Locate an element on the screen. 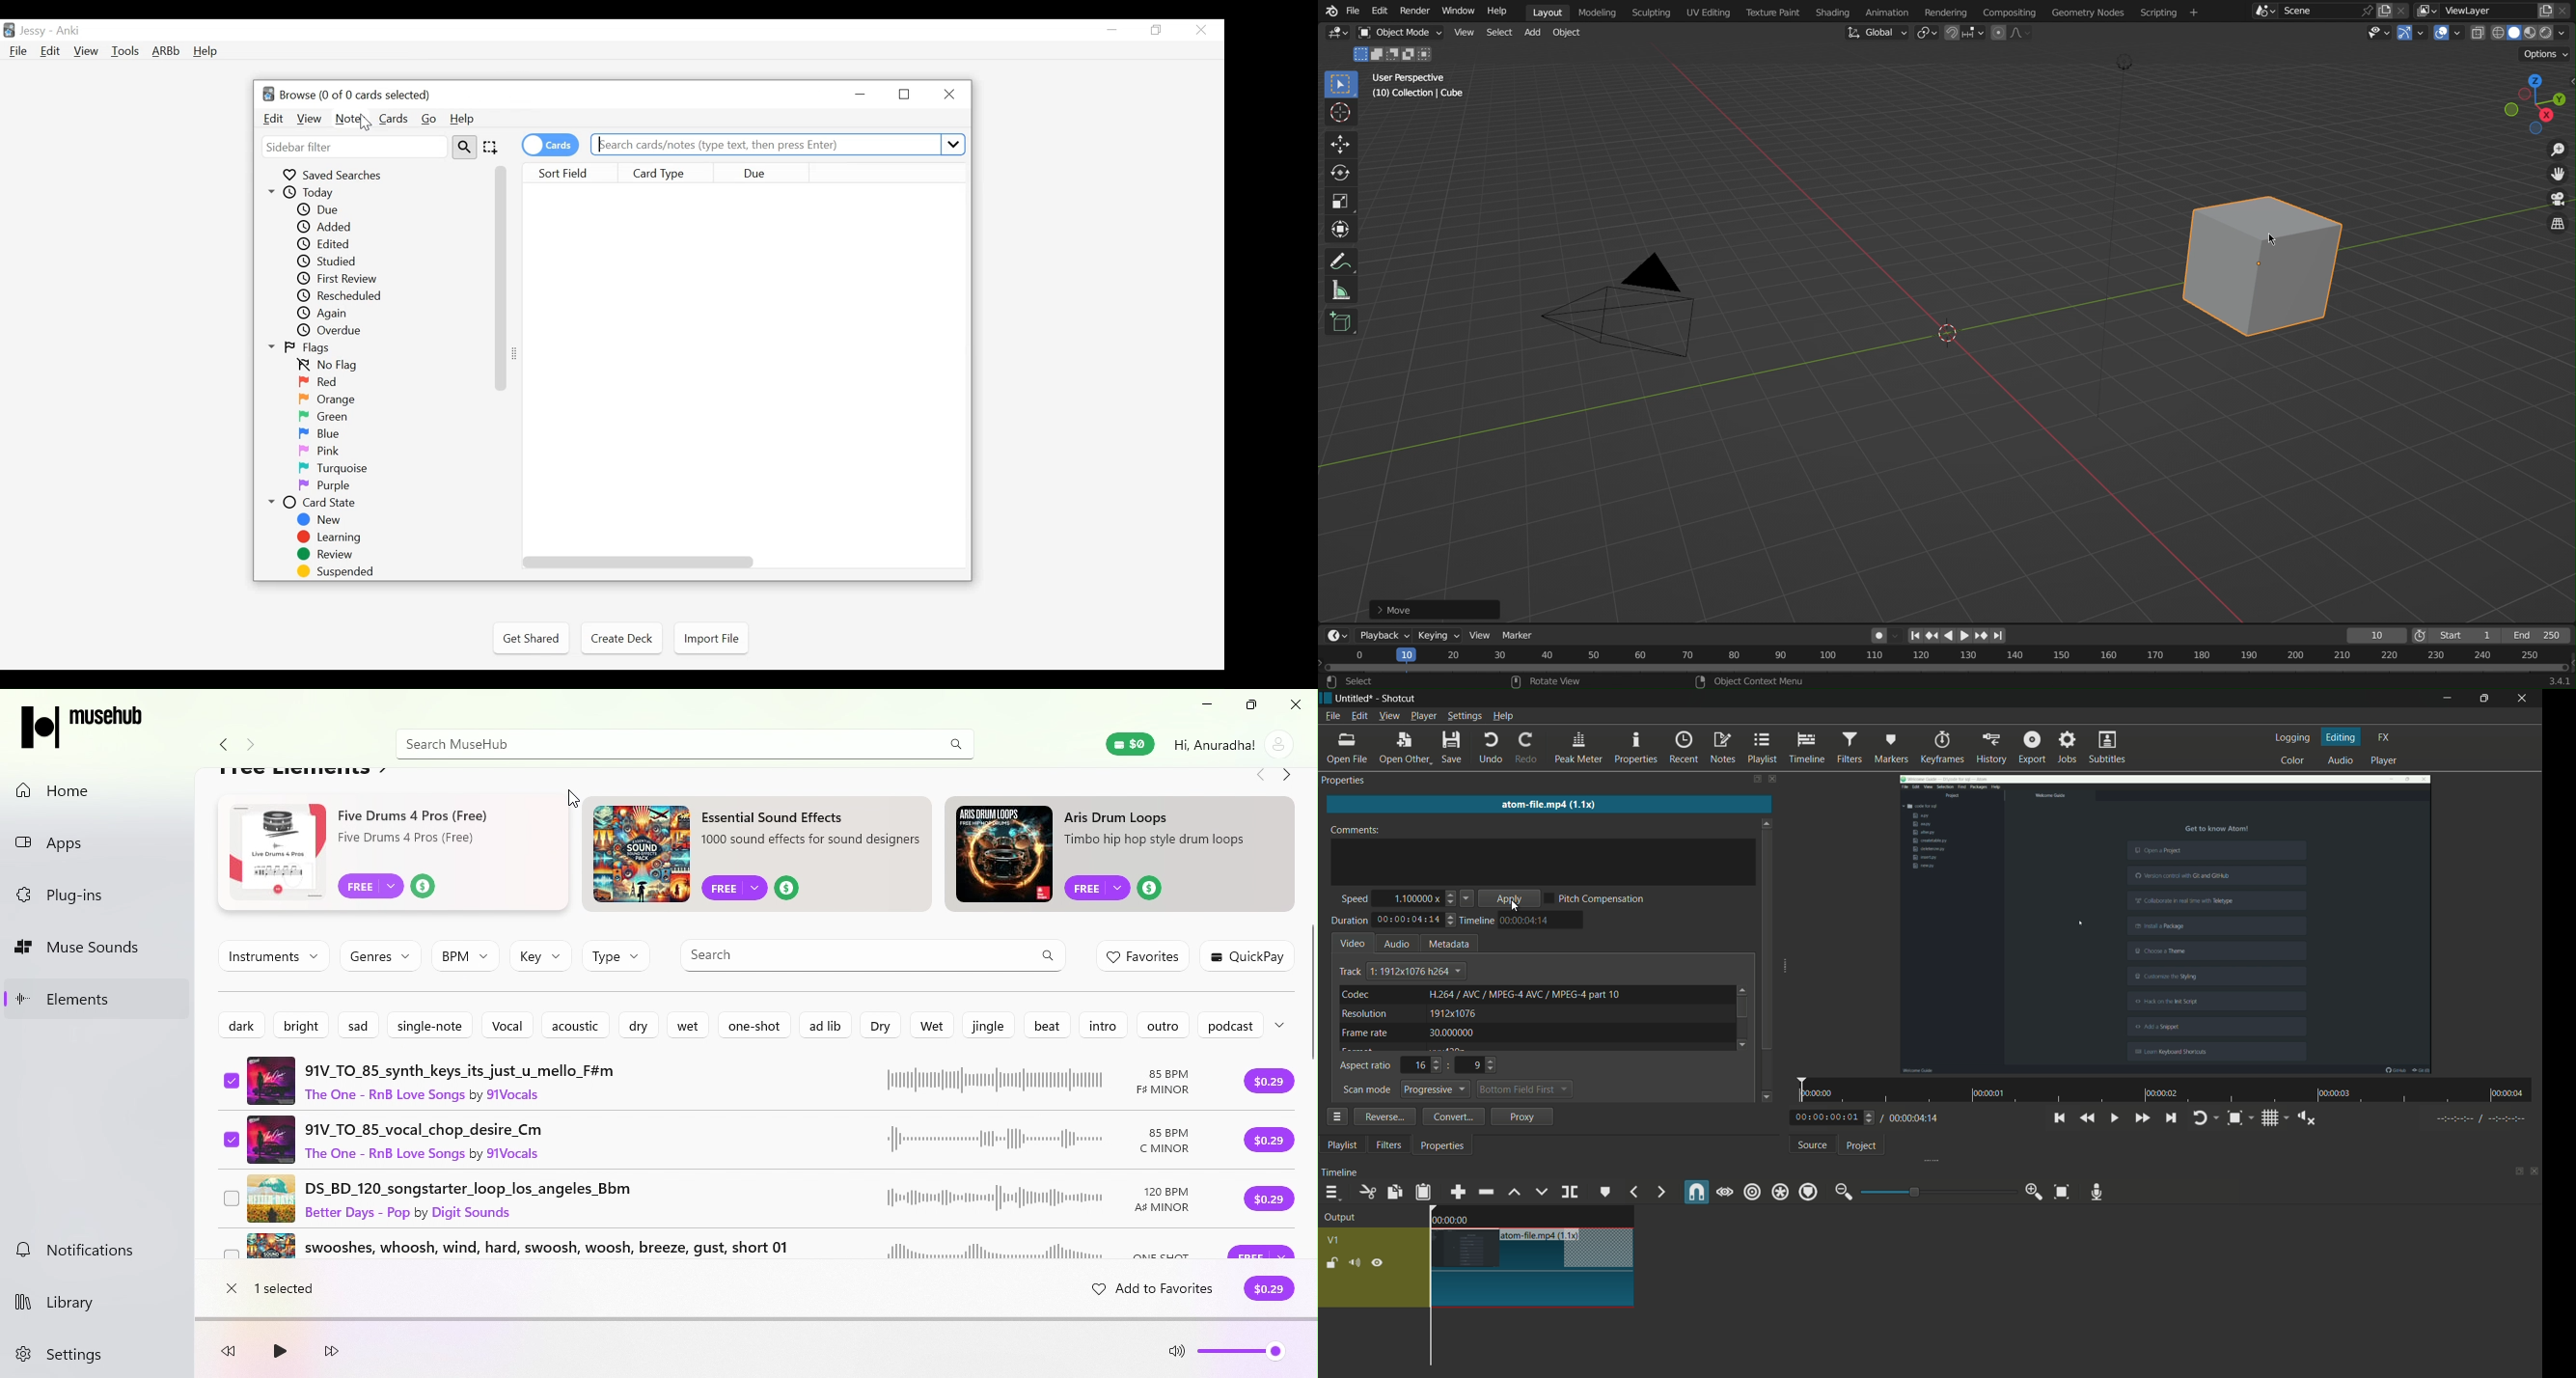 The width and height of the screenshot is (2576, 1400). Close is located at coordinates (2567, 10).